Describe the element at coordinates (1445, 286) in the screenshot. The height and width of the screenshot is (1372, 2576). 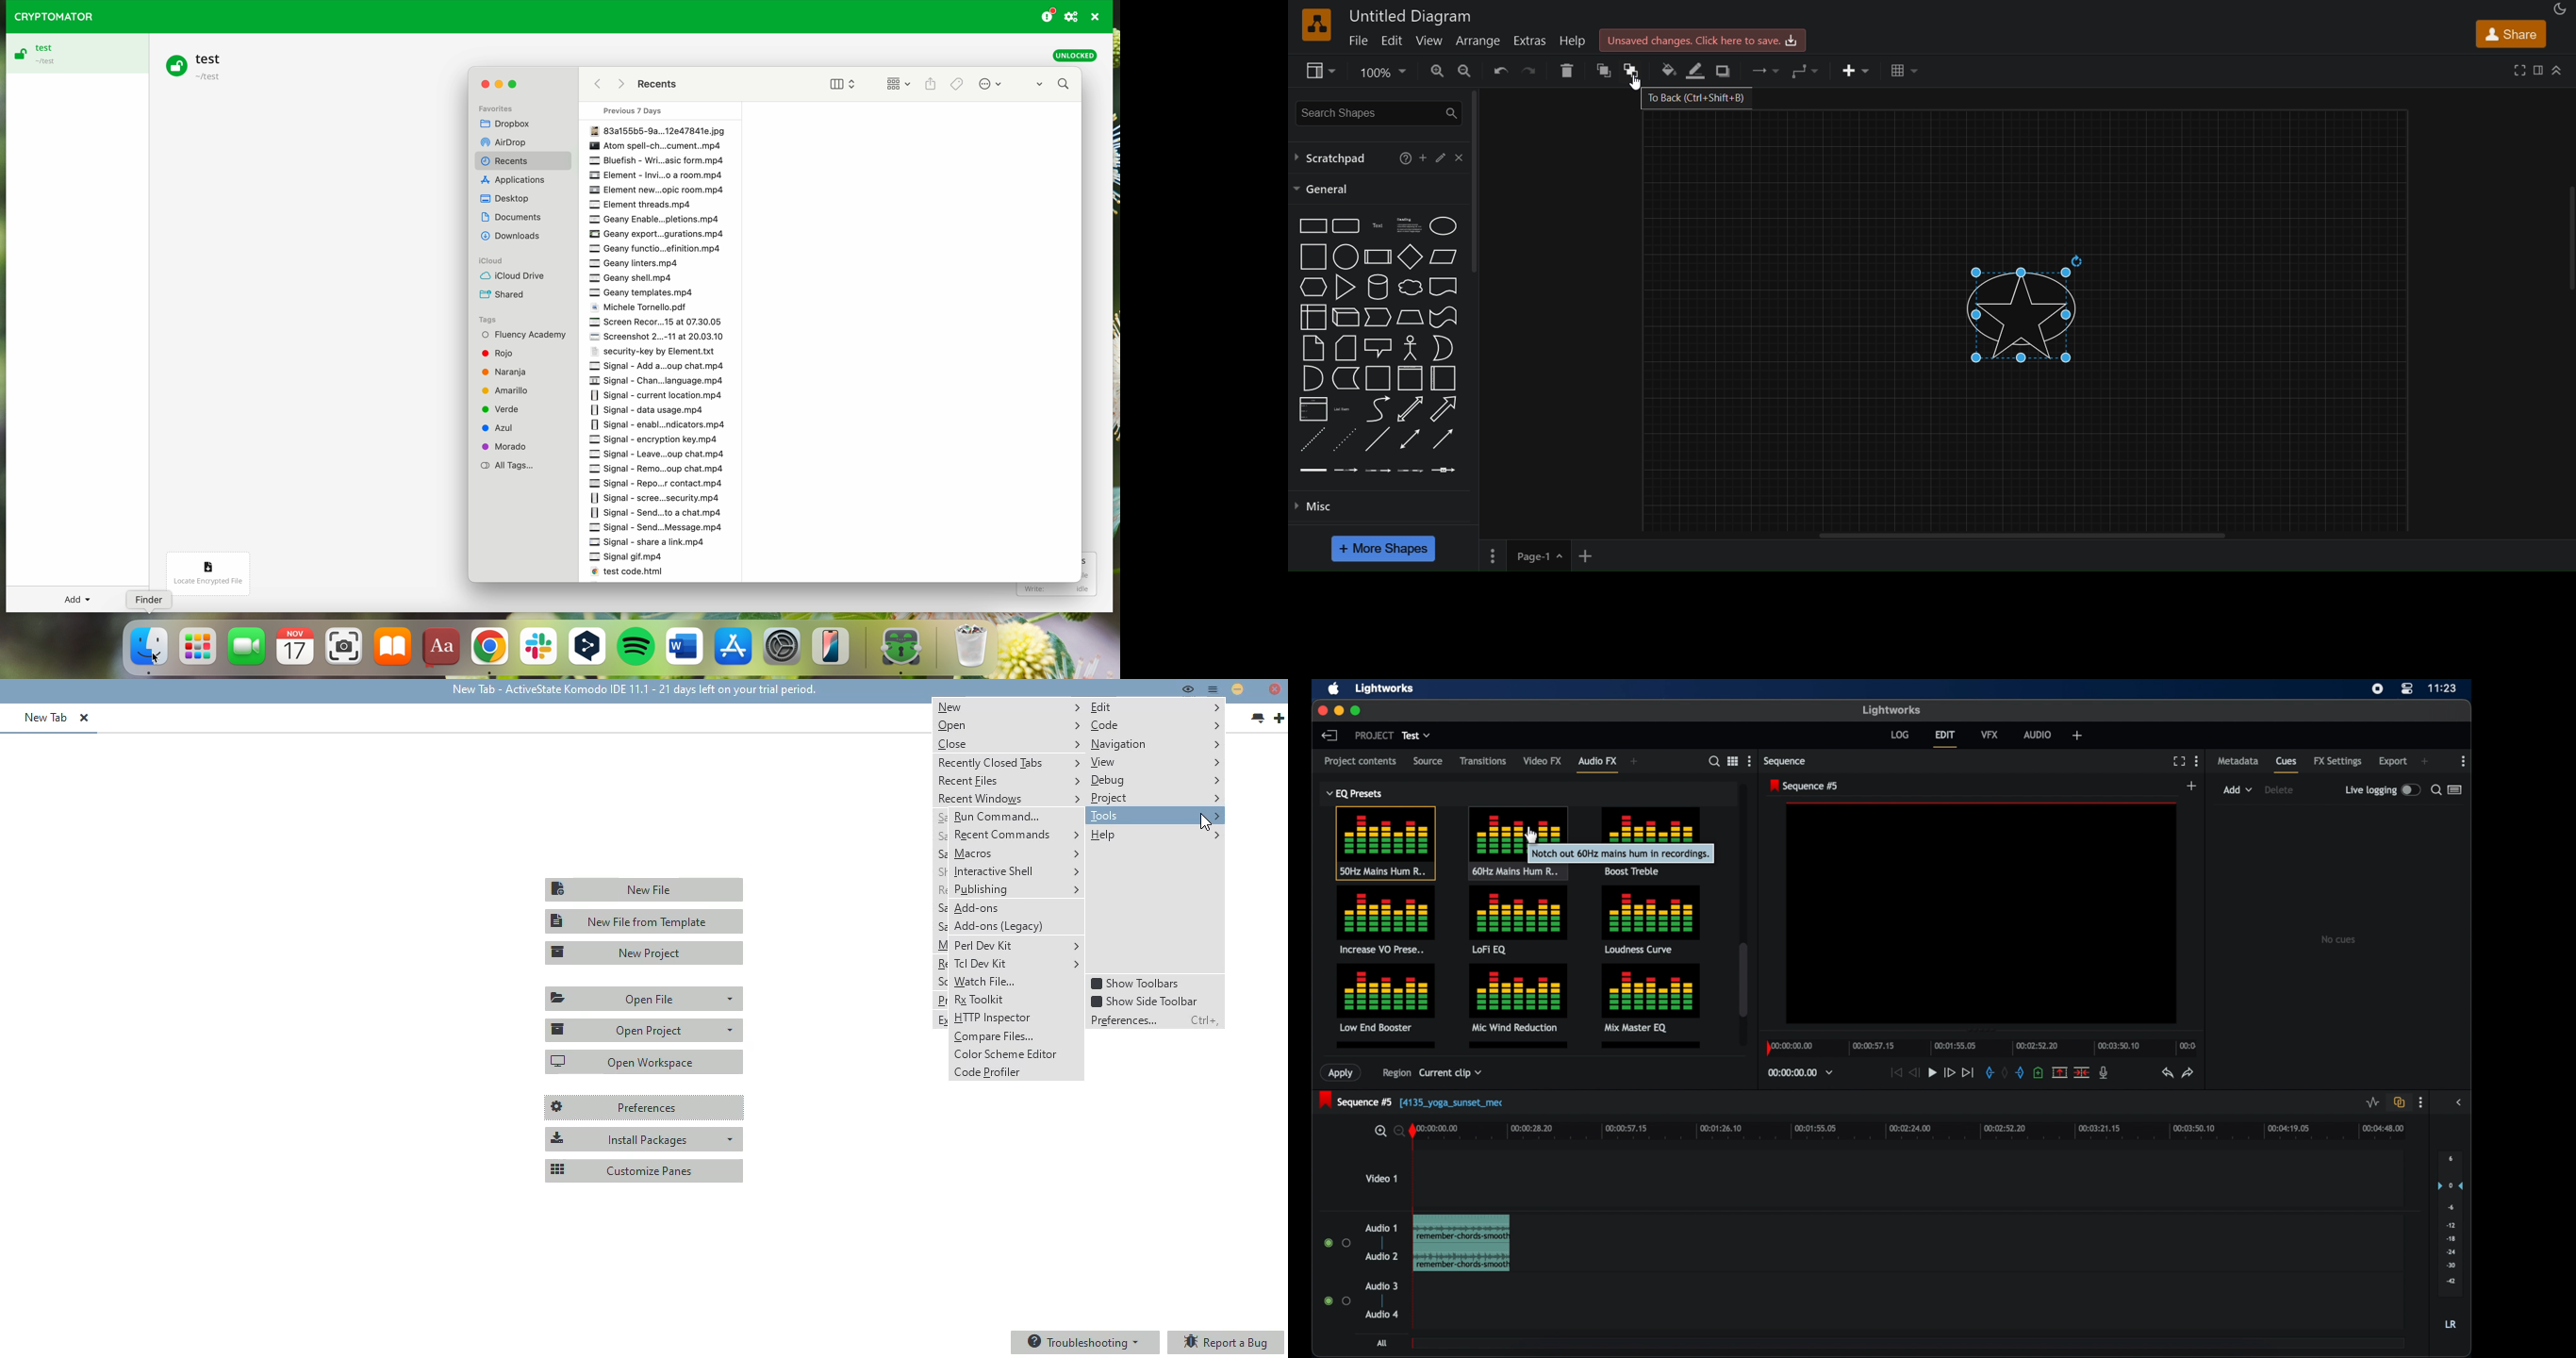
I see `document` at that location.